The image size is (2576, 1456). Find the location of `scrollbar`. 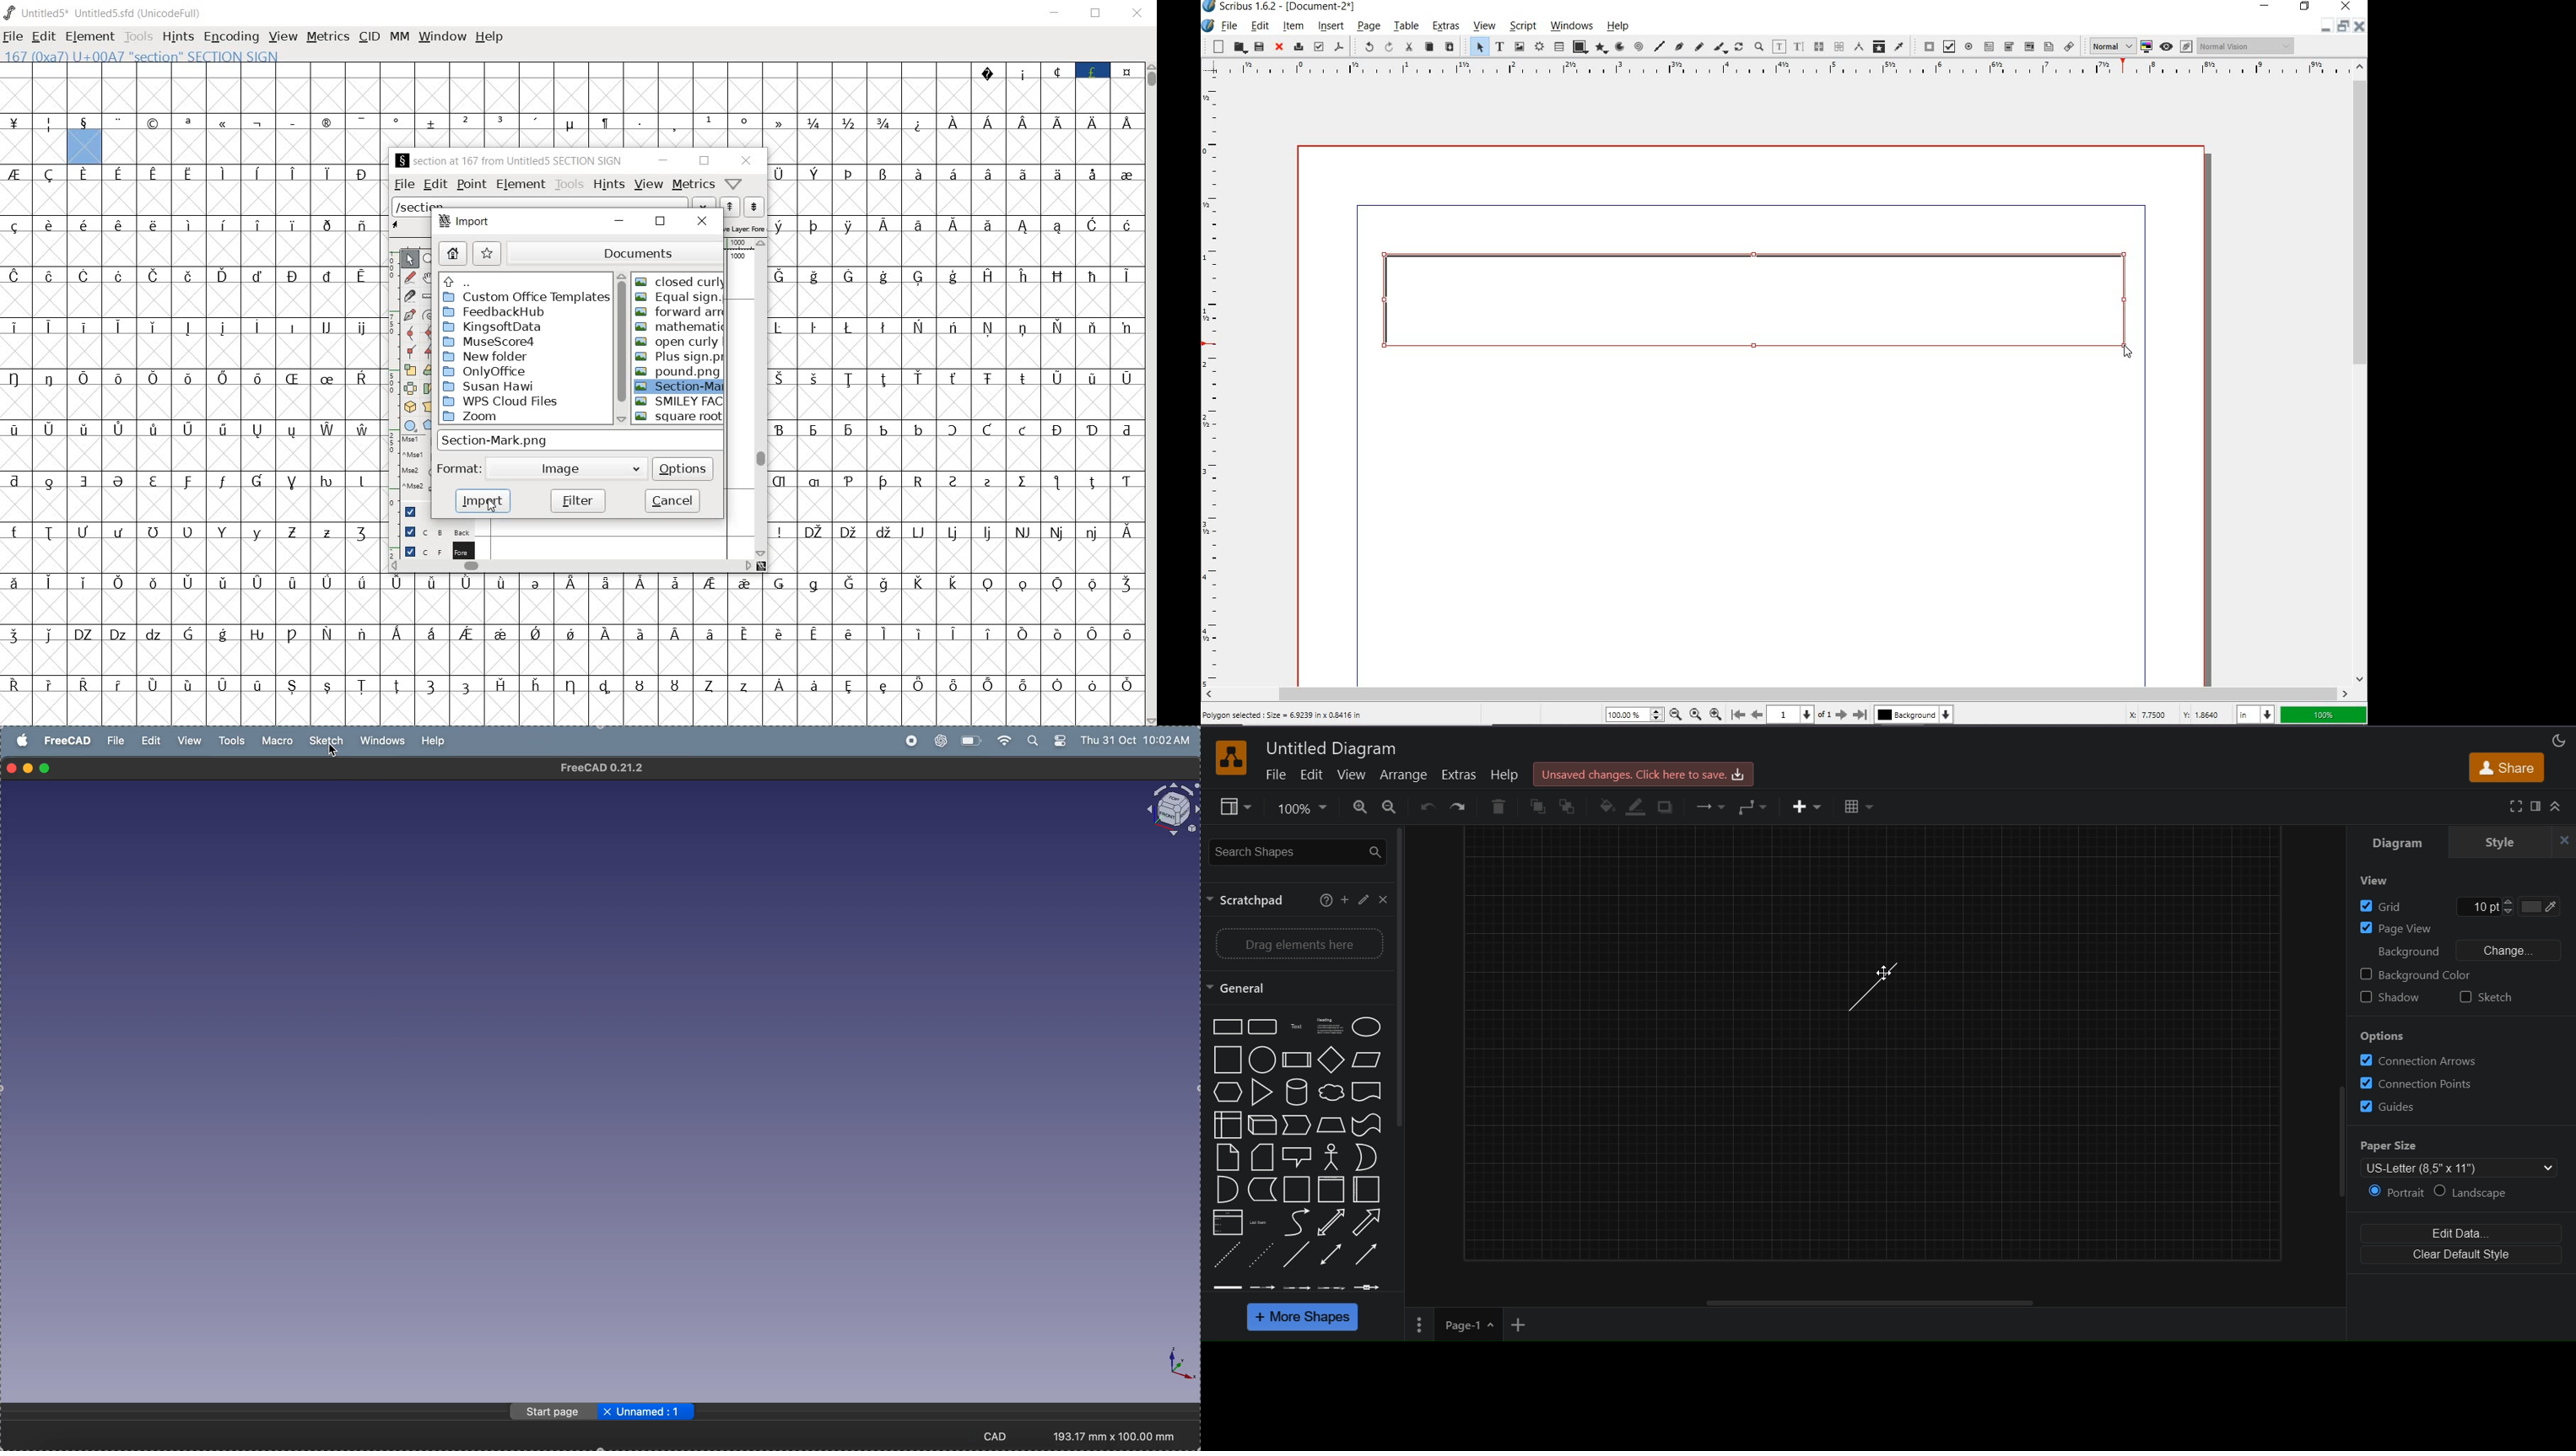

scrollbar is located at coordinates (622, 346).